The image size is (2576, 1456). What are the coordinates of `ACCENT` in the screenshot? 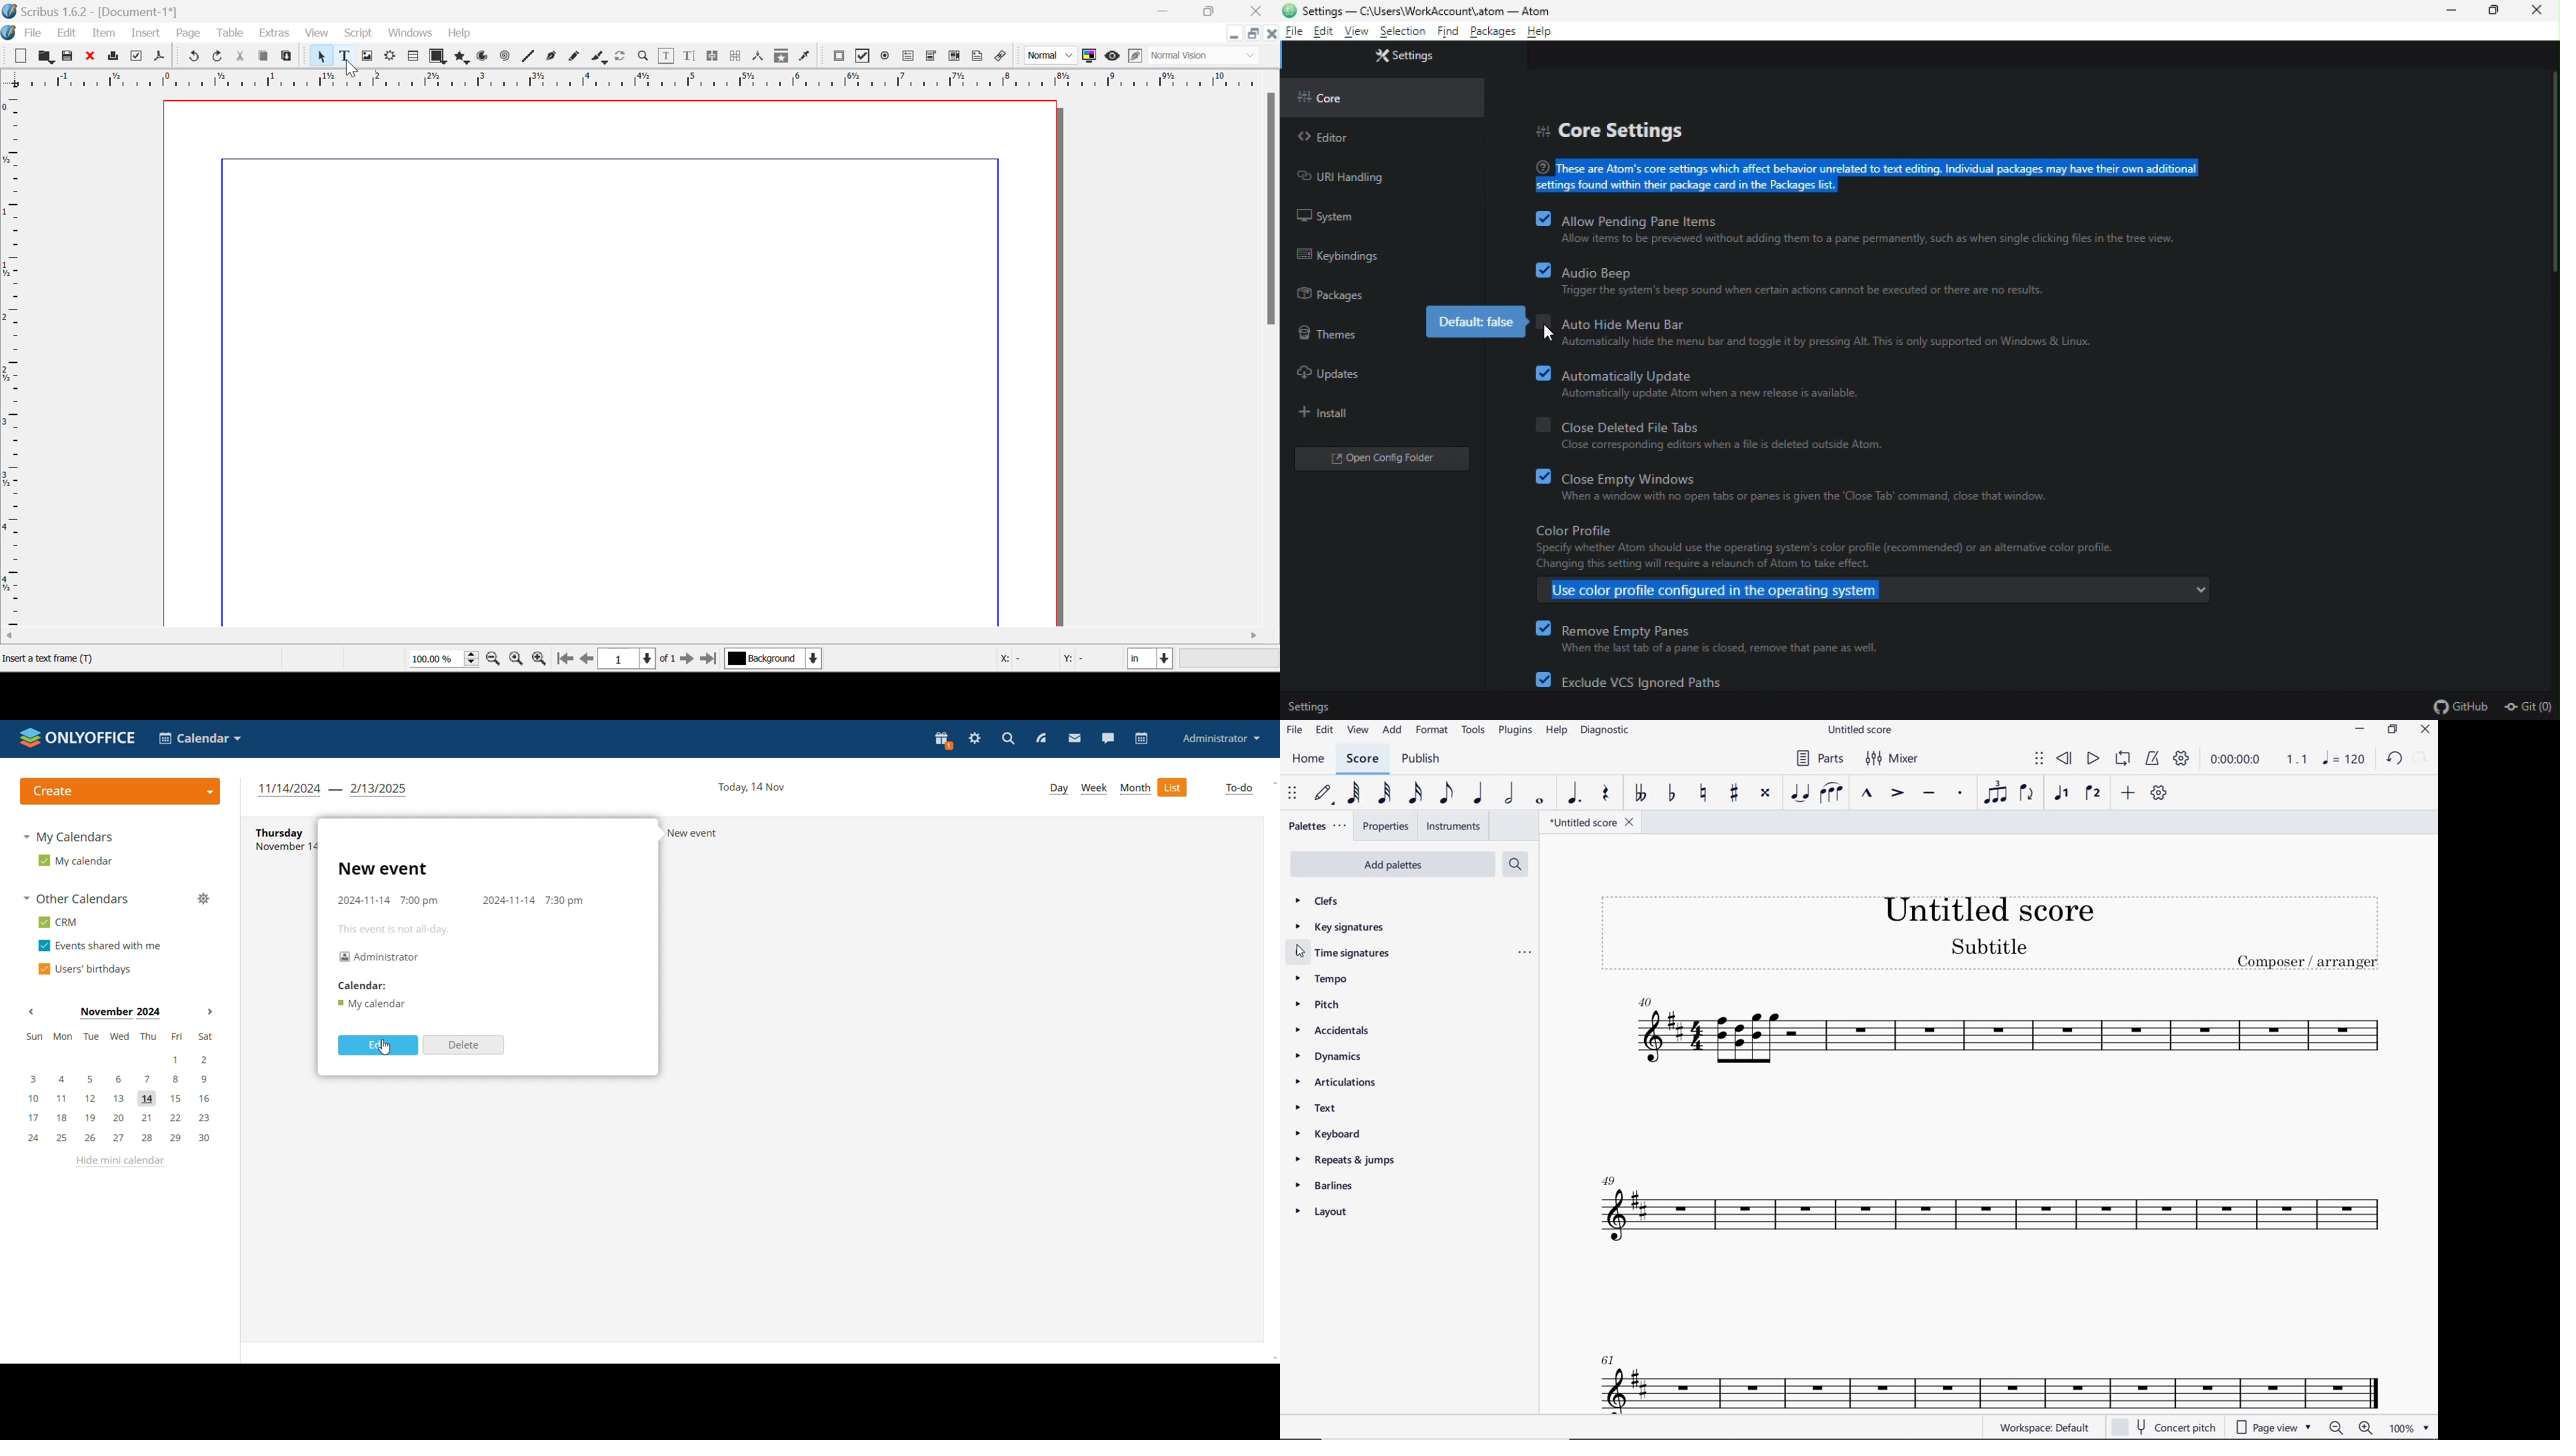 It's located at (1897, 794).